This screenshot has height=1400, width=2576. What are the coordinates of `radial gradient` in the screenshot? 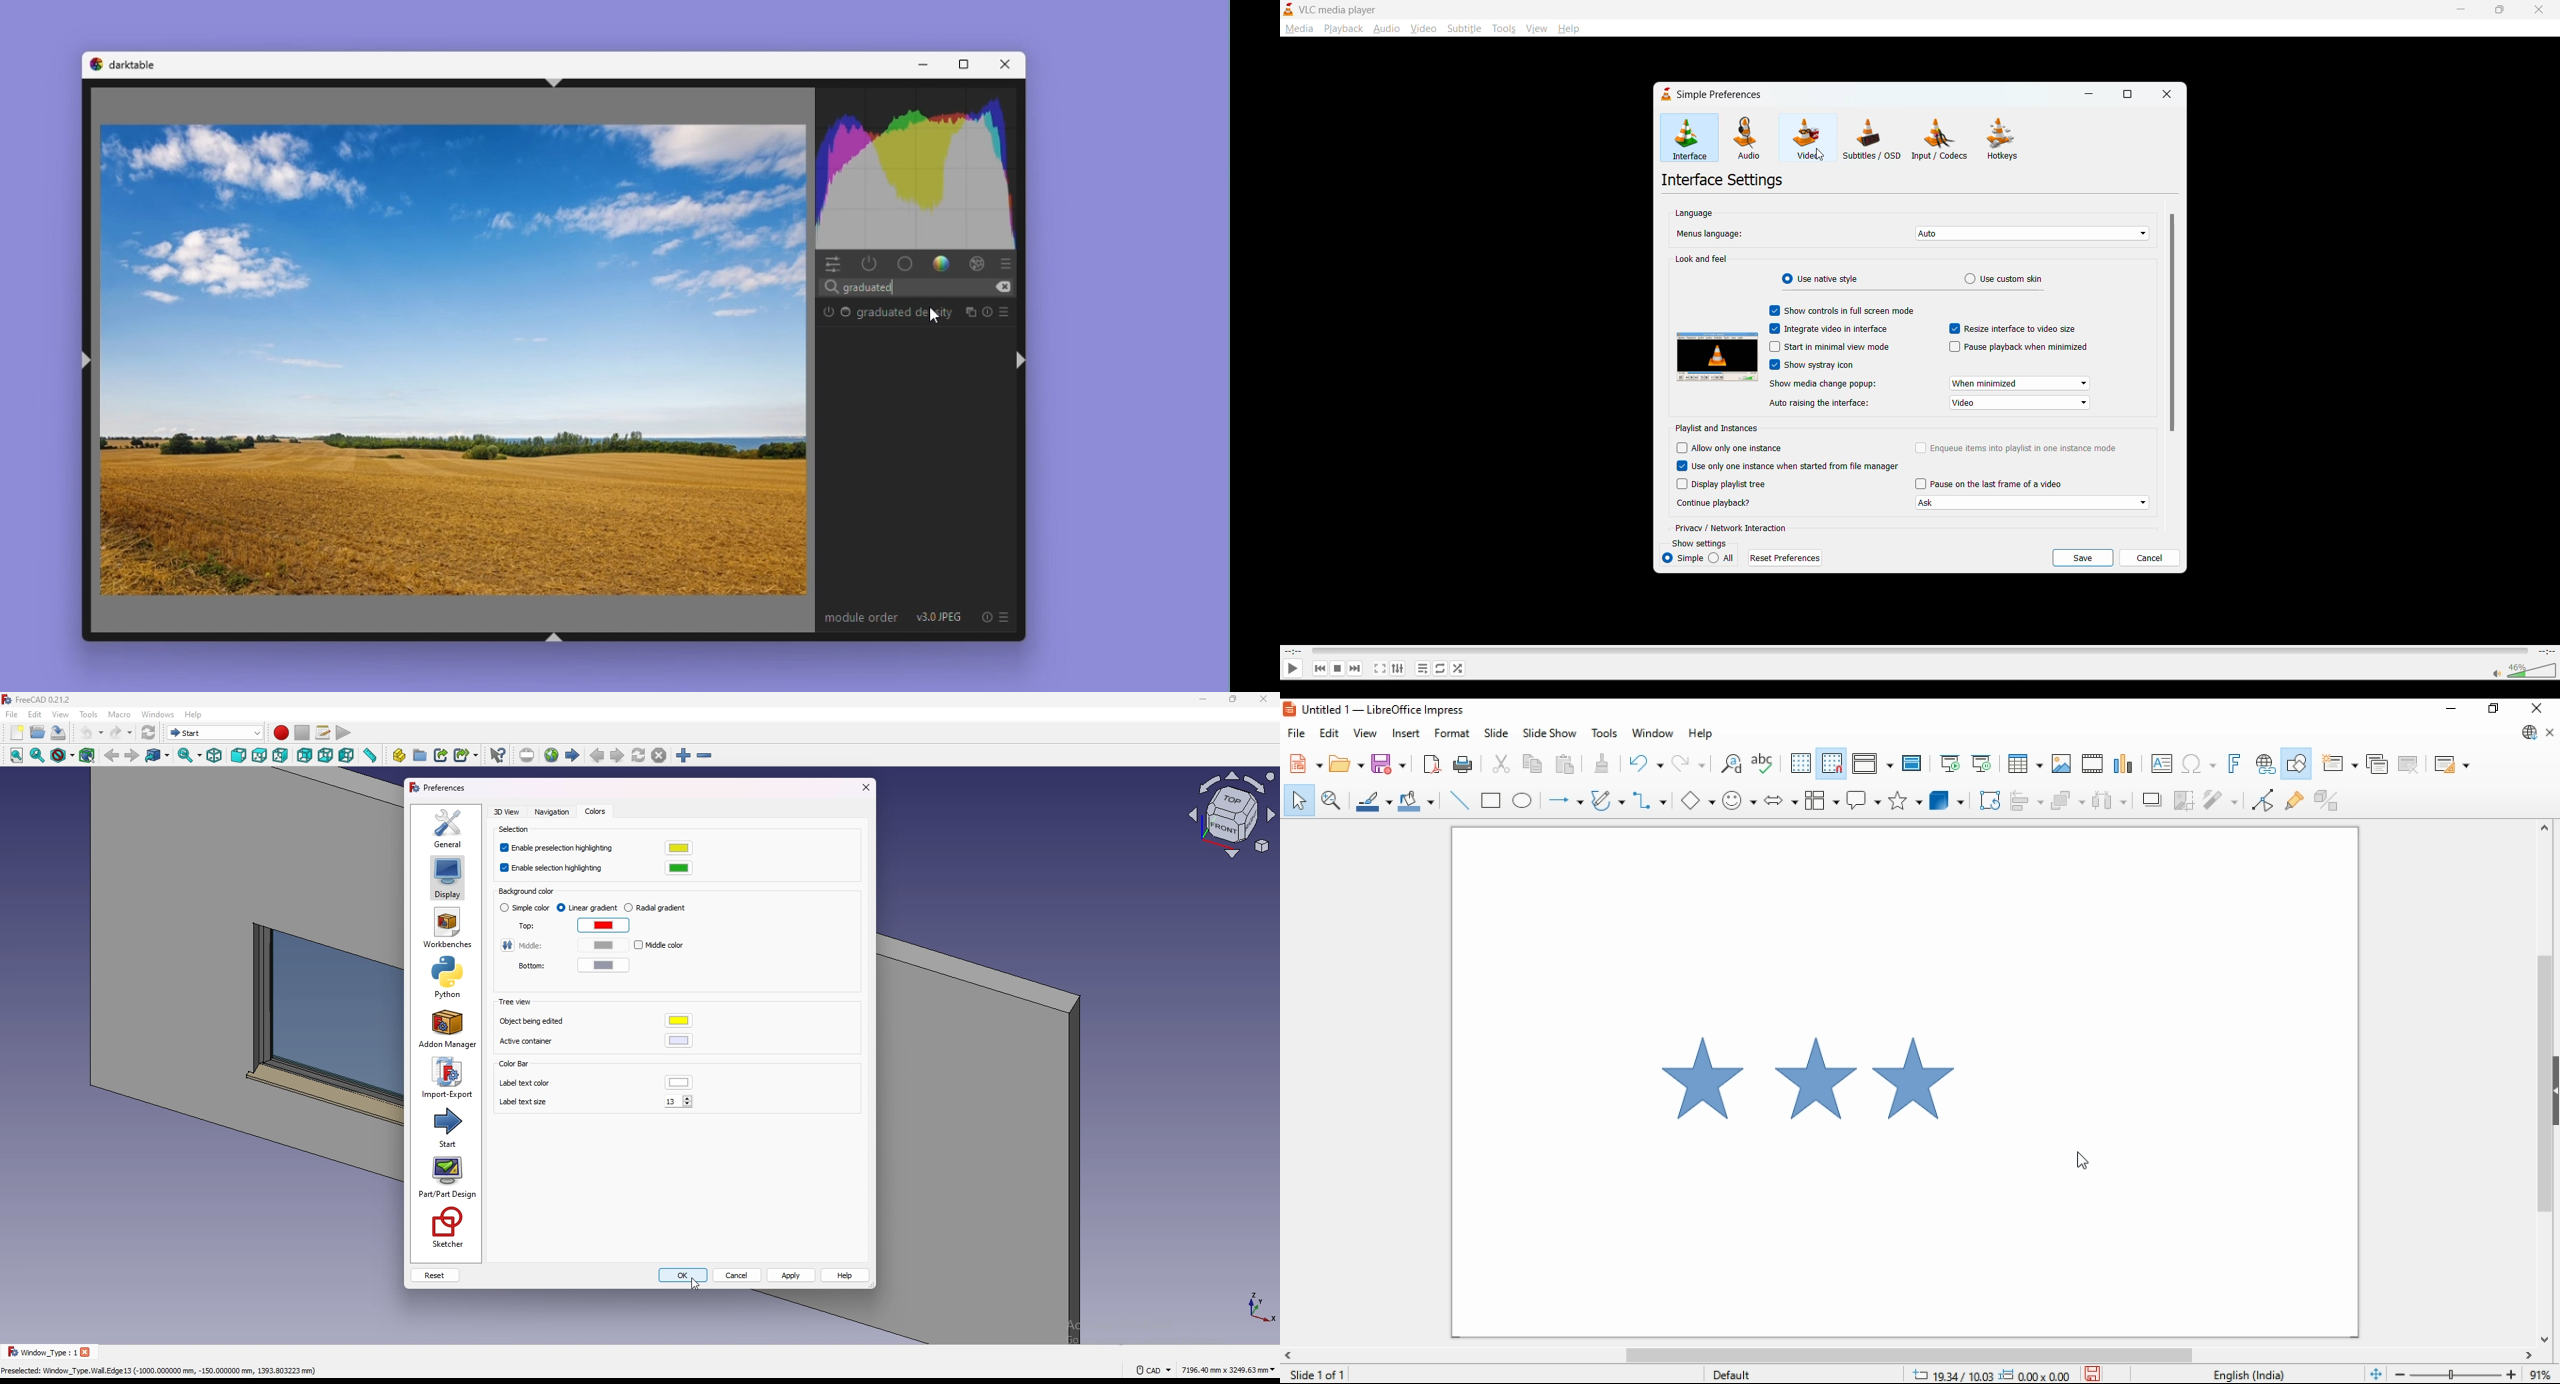 It's located at (656, 908).